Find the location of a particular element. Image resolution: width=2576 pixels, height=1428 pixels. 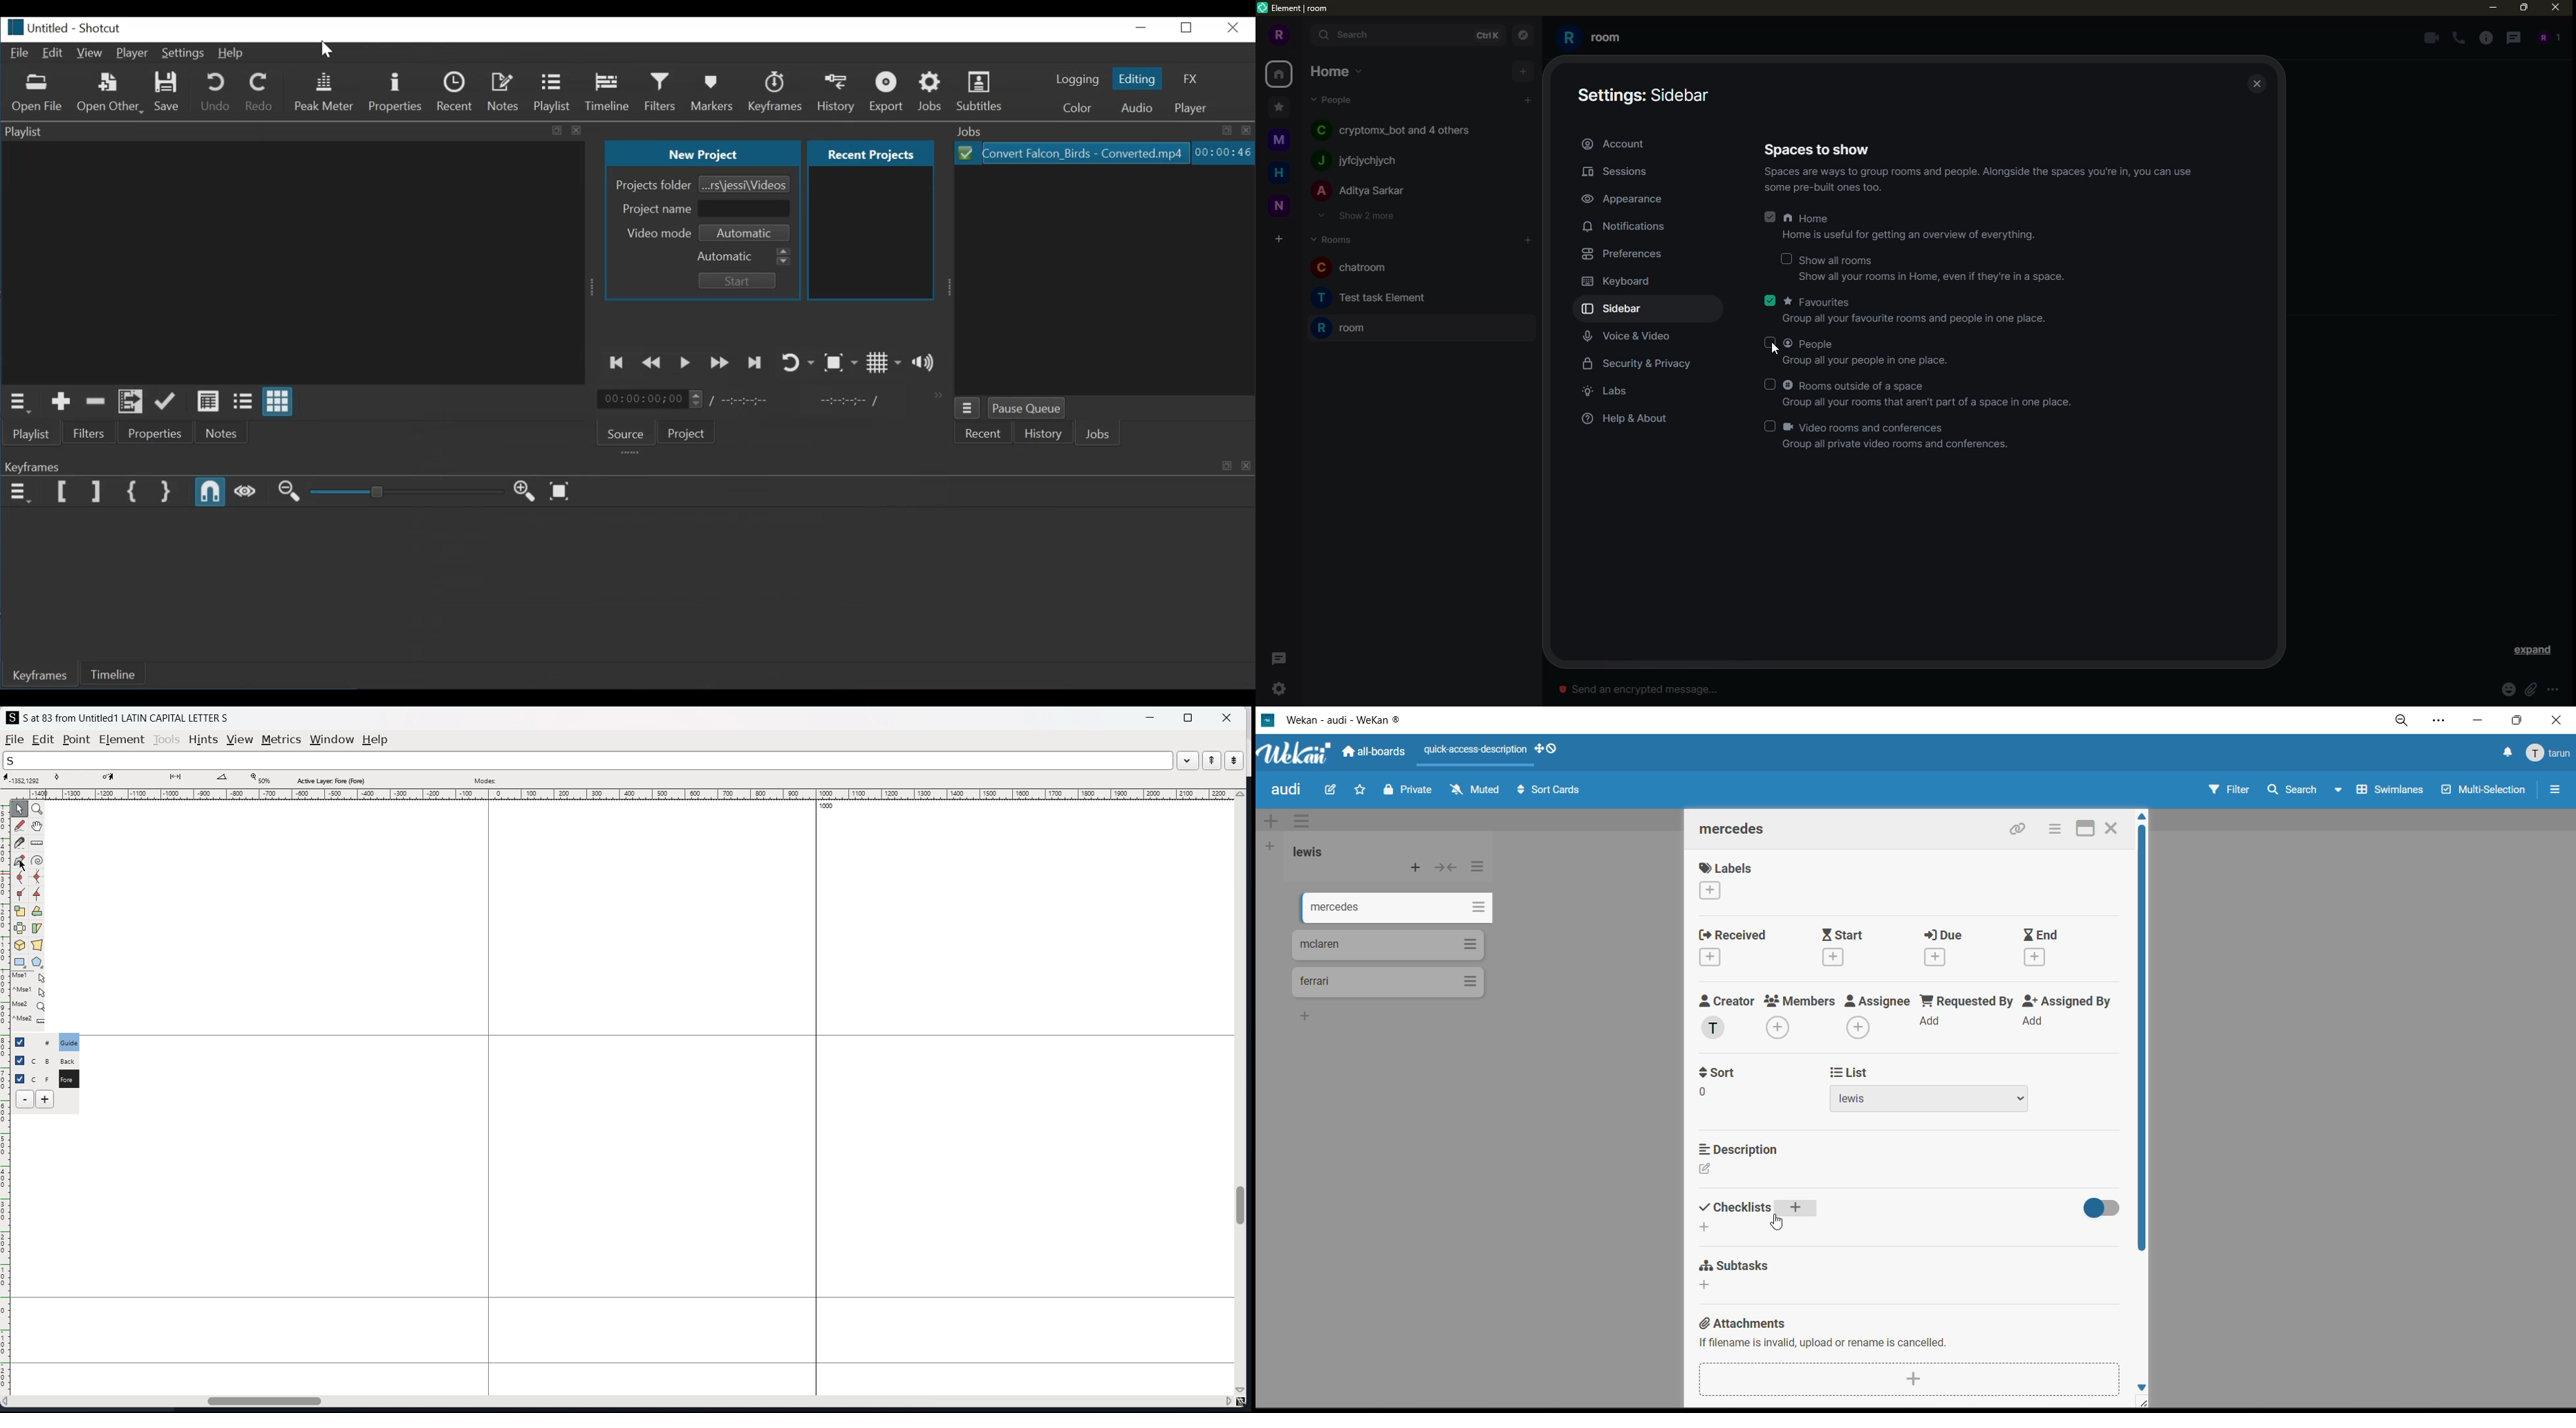

Notes is located at coordinates (221, 432).